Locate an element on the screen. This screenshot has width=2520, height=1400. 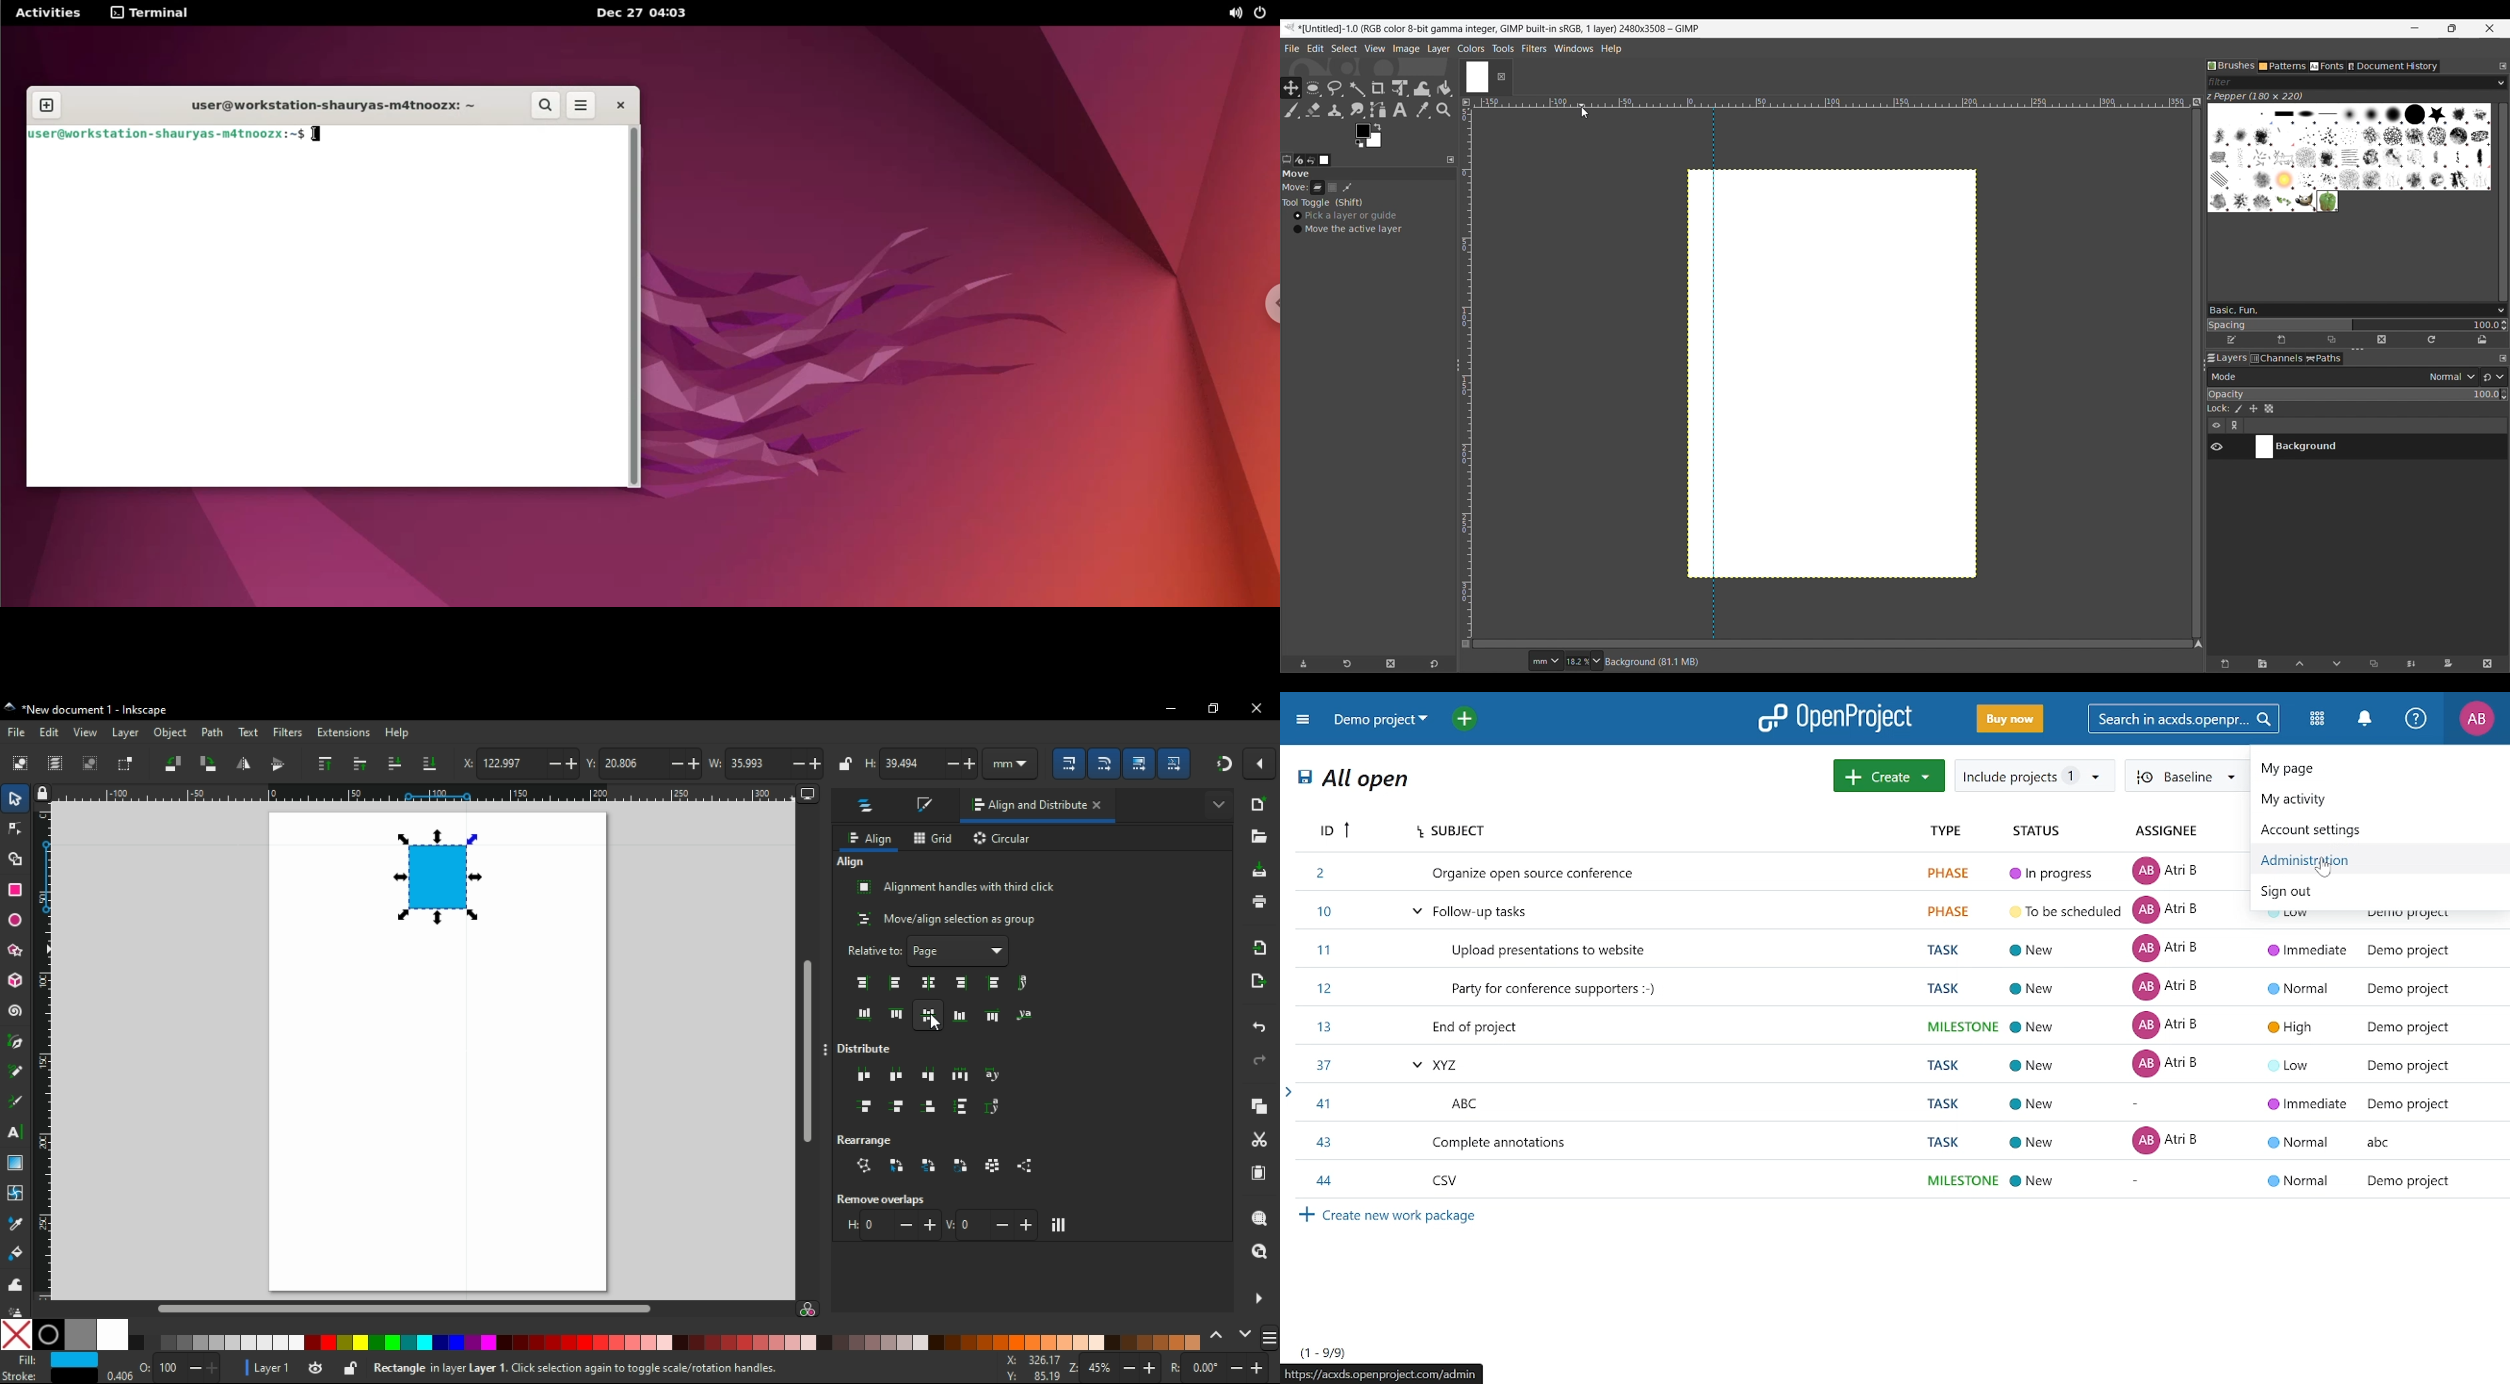
fill and stroke is located at coordinates (927, 806).